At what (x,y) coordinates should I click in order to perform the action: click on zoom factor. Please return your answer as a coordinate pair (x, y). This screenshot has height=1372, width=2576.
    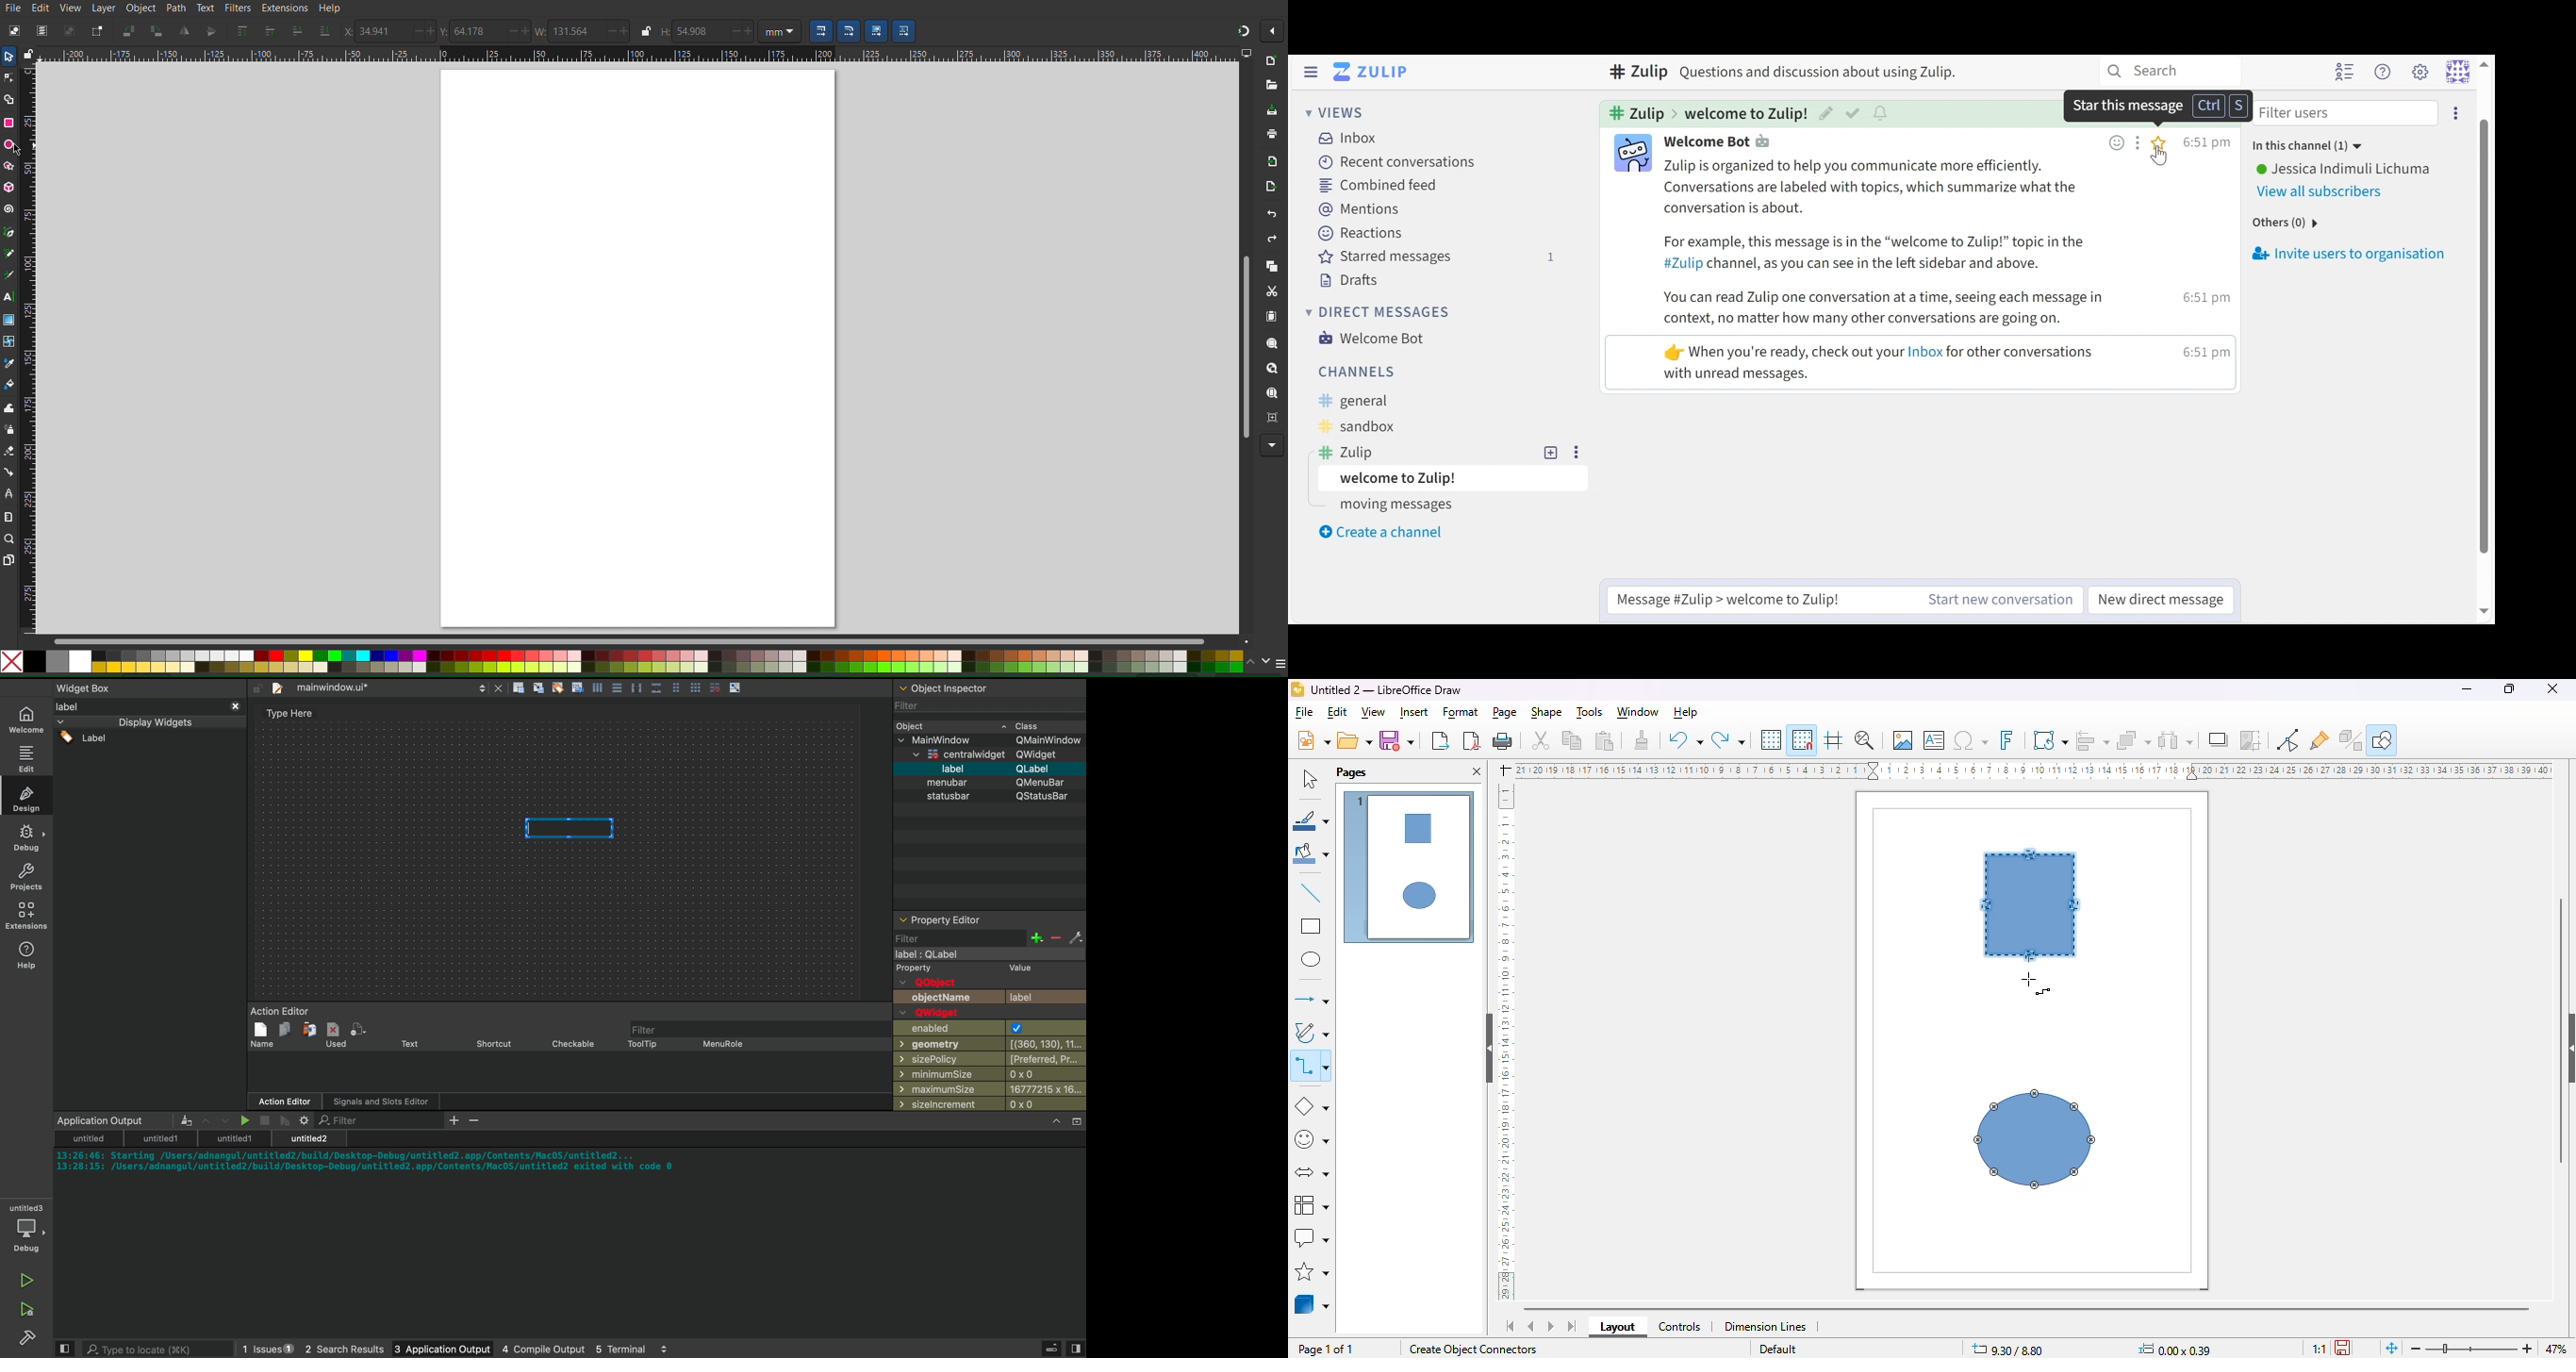
    Looking at the image, I should click on (2556, 1349).